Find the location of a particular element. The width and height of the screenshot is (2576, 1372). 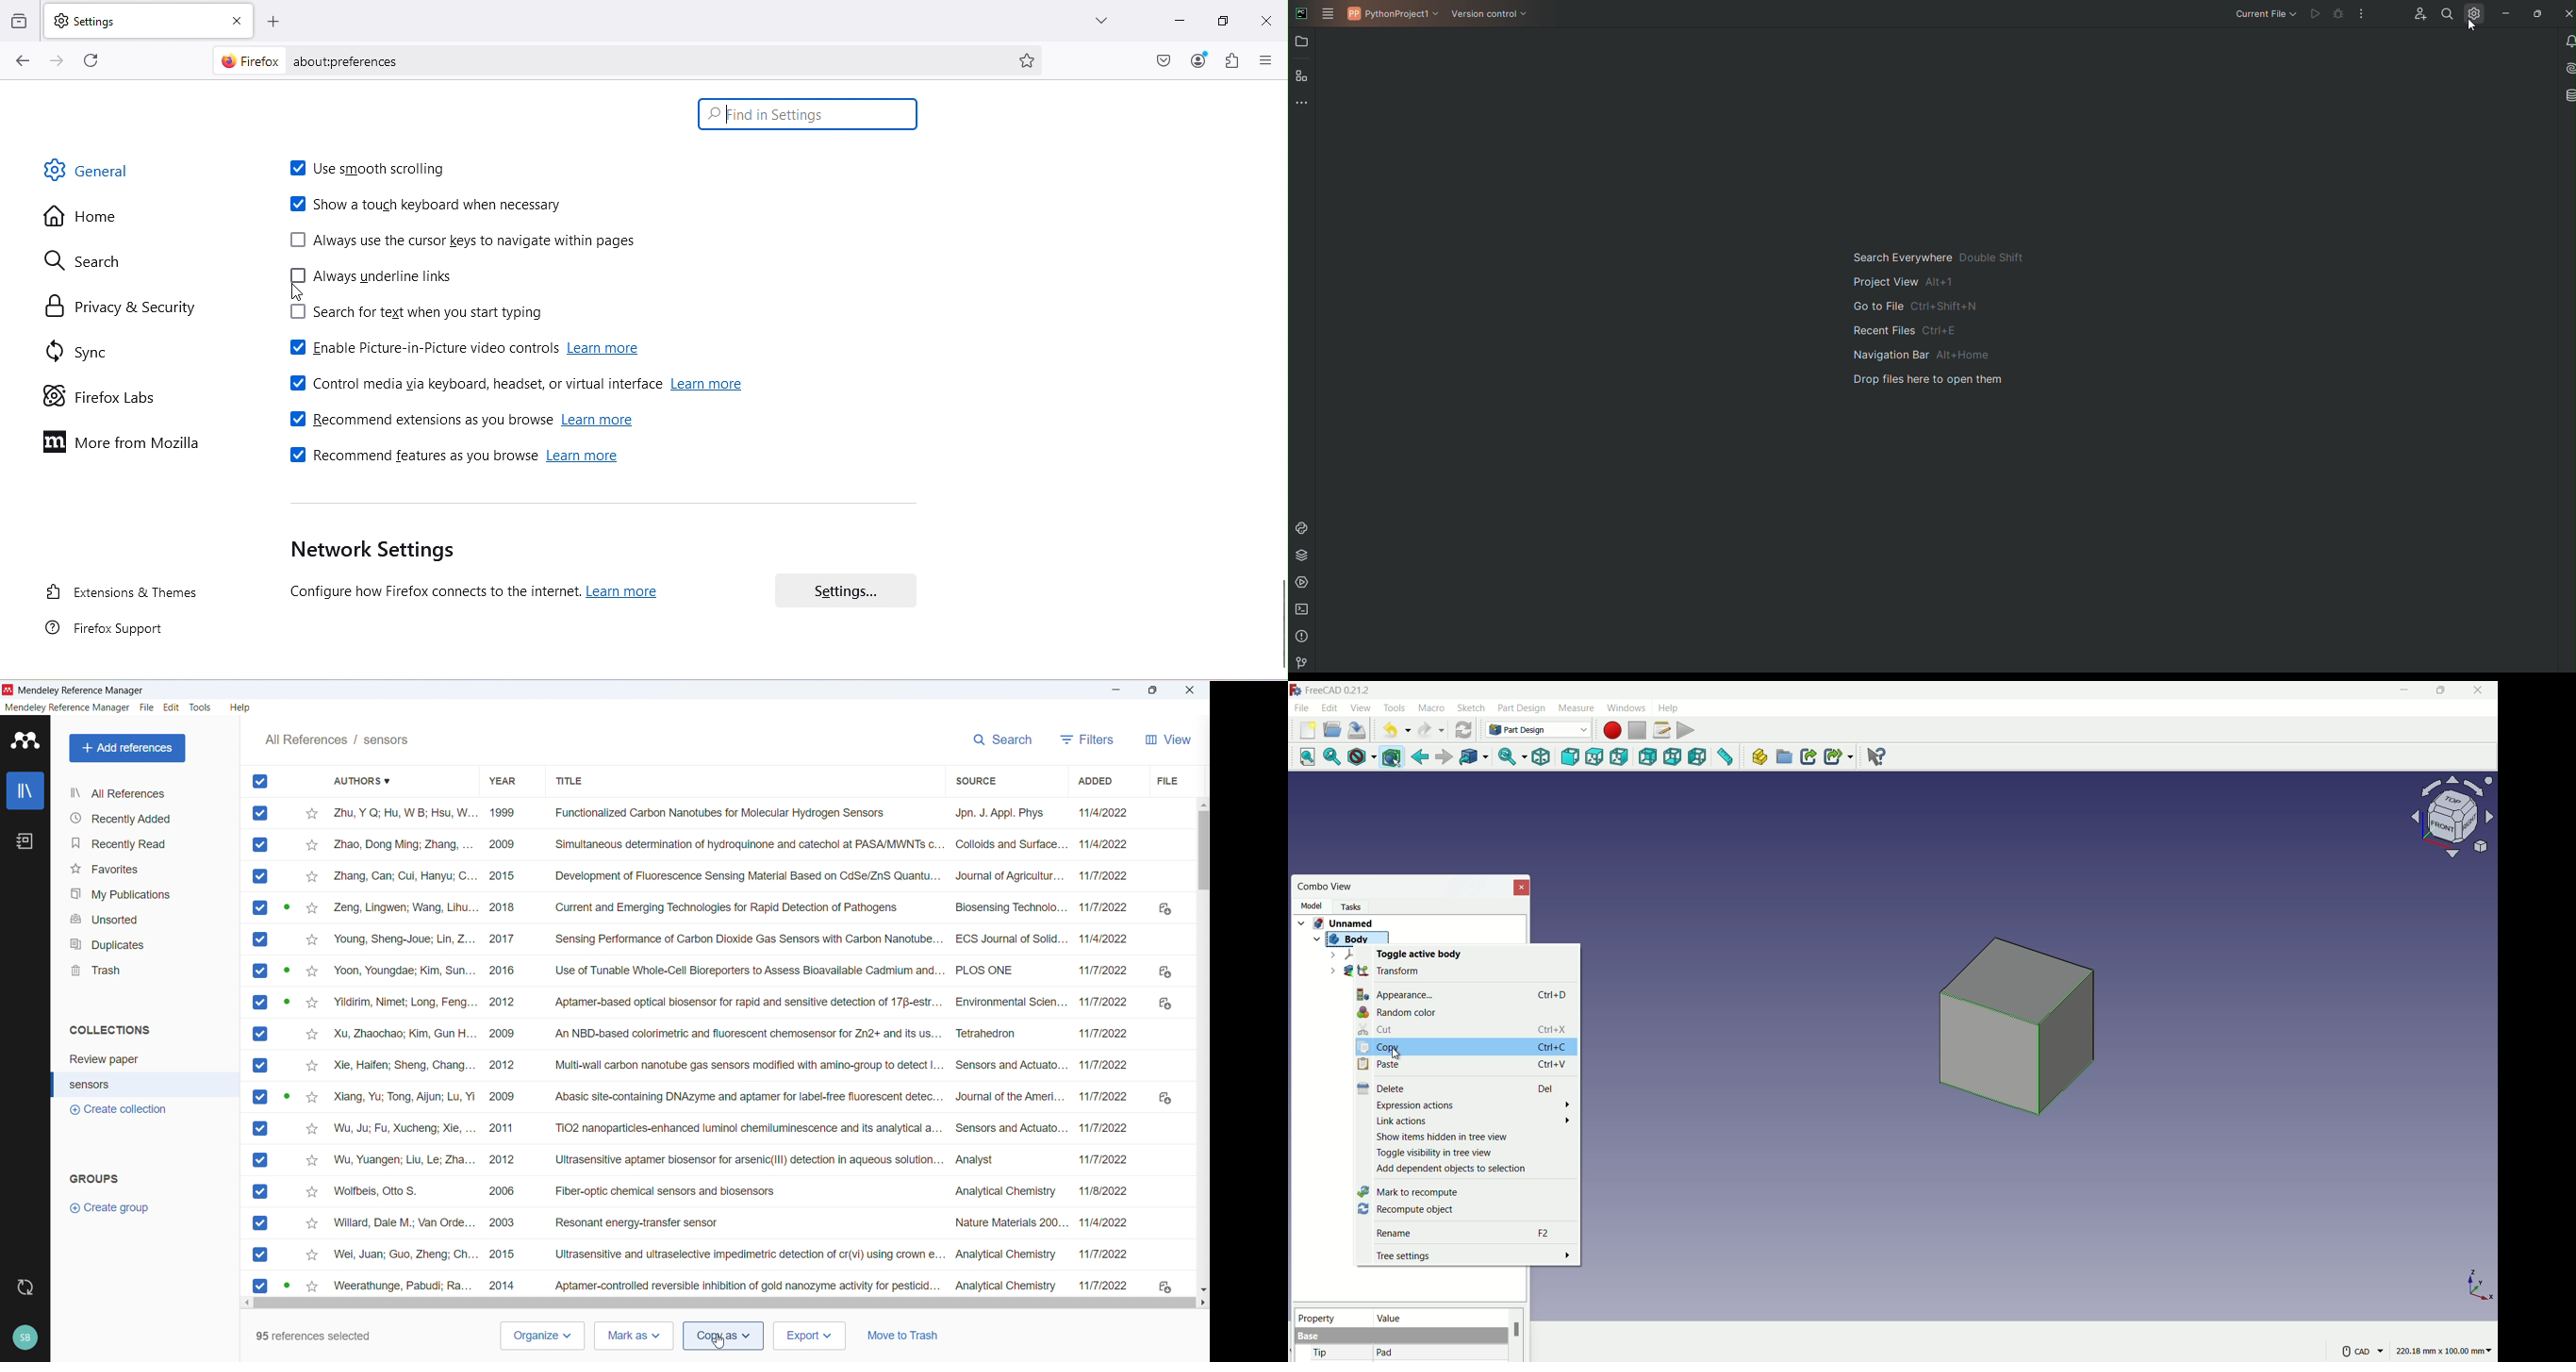

save file is located at coordinates (1359, 731).